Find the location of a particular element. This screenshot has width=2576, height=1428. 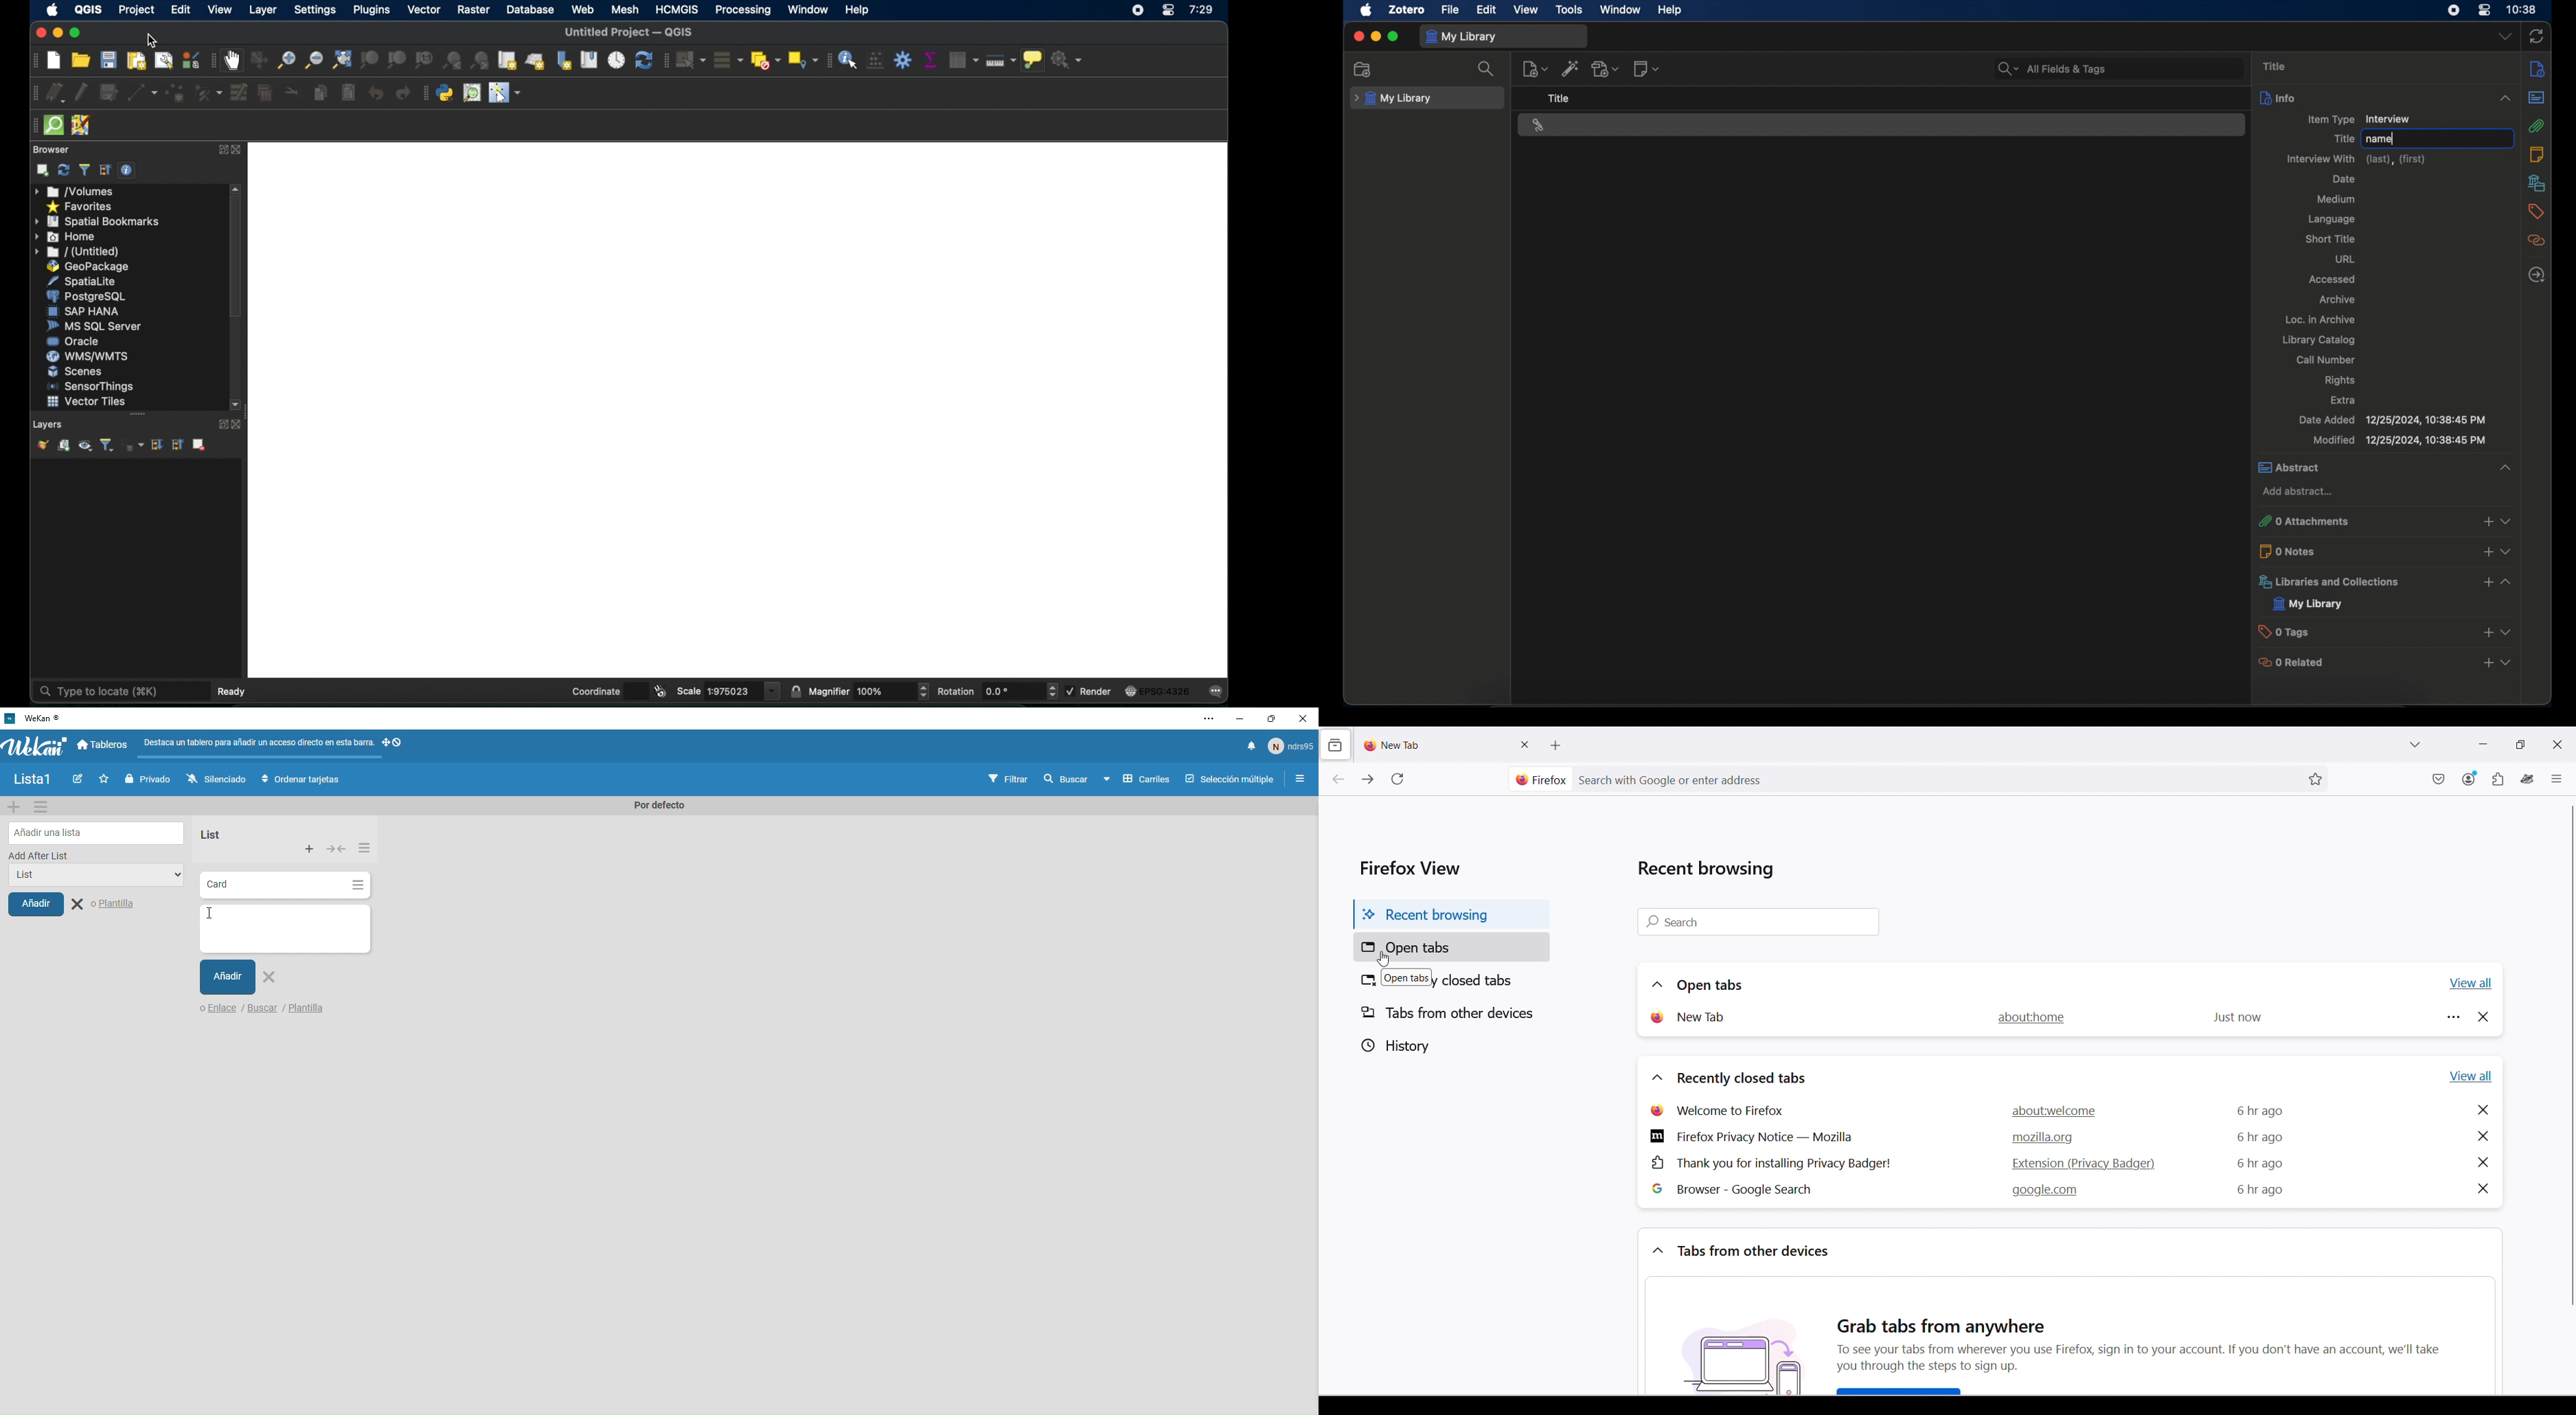

date is located at coordinates (2344, 179).